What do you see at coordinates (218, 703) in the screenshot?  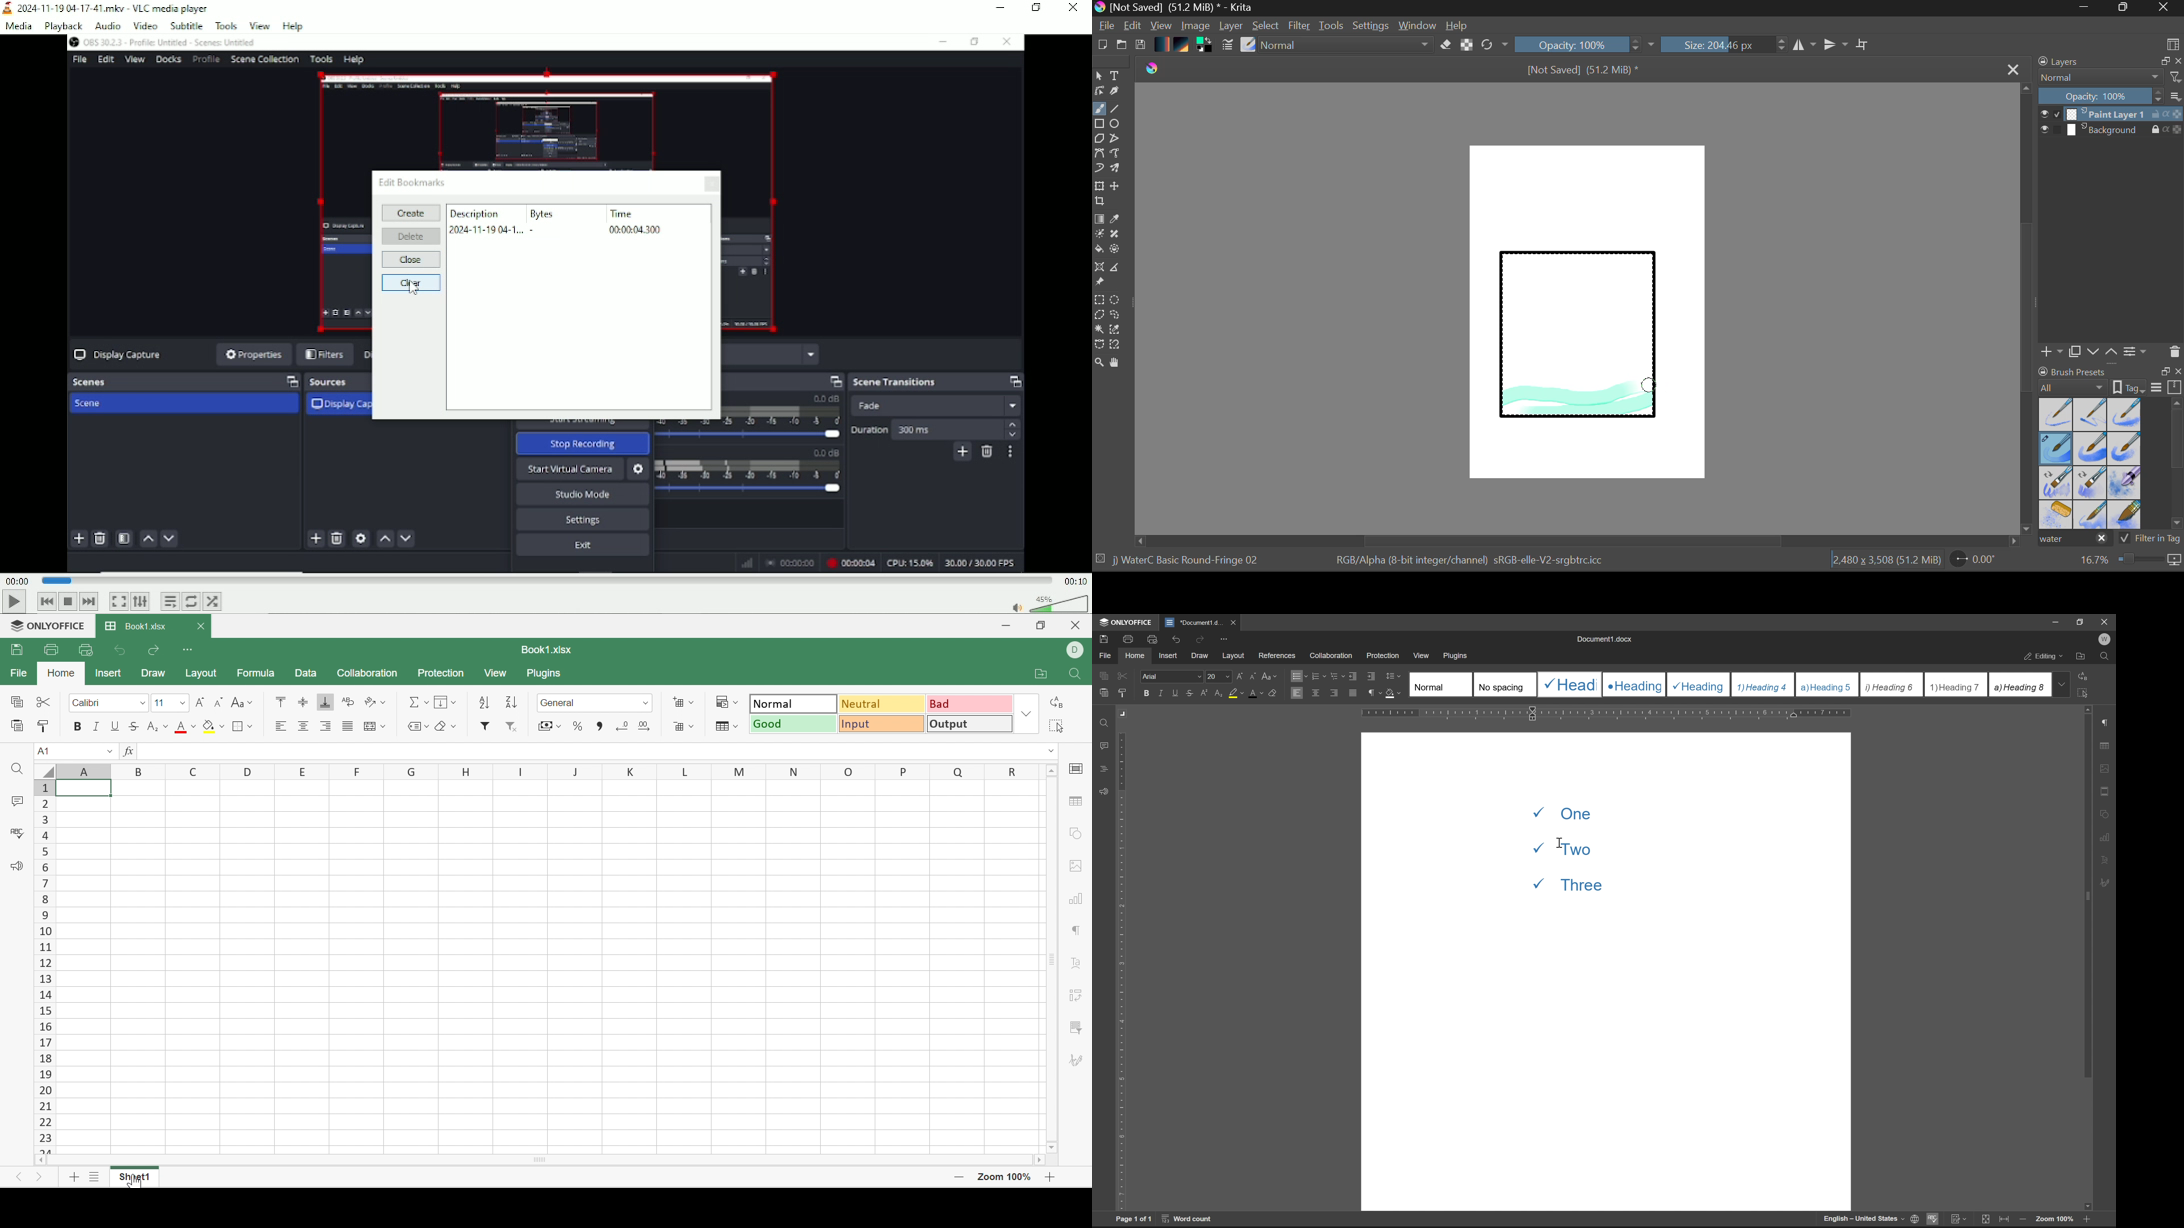 I see `Decrease font size` at bounding box center [218, 703].